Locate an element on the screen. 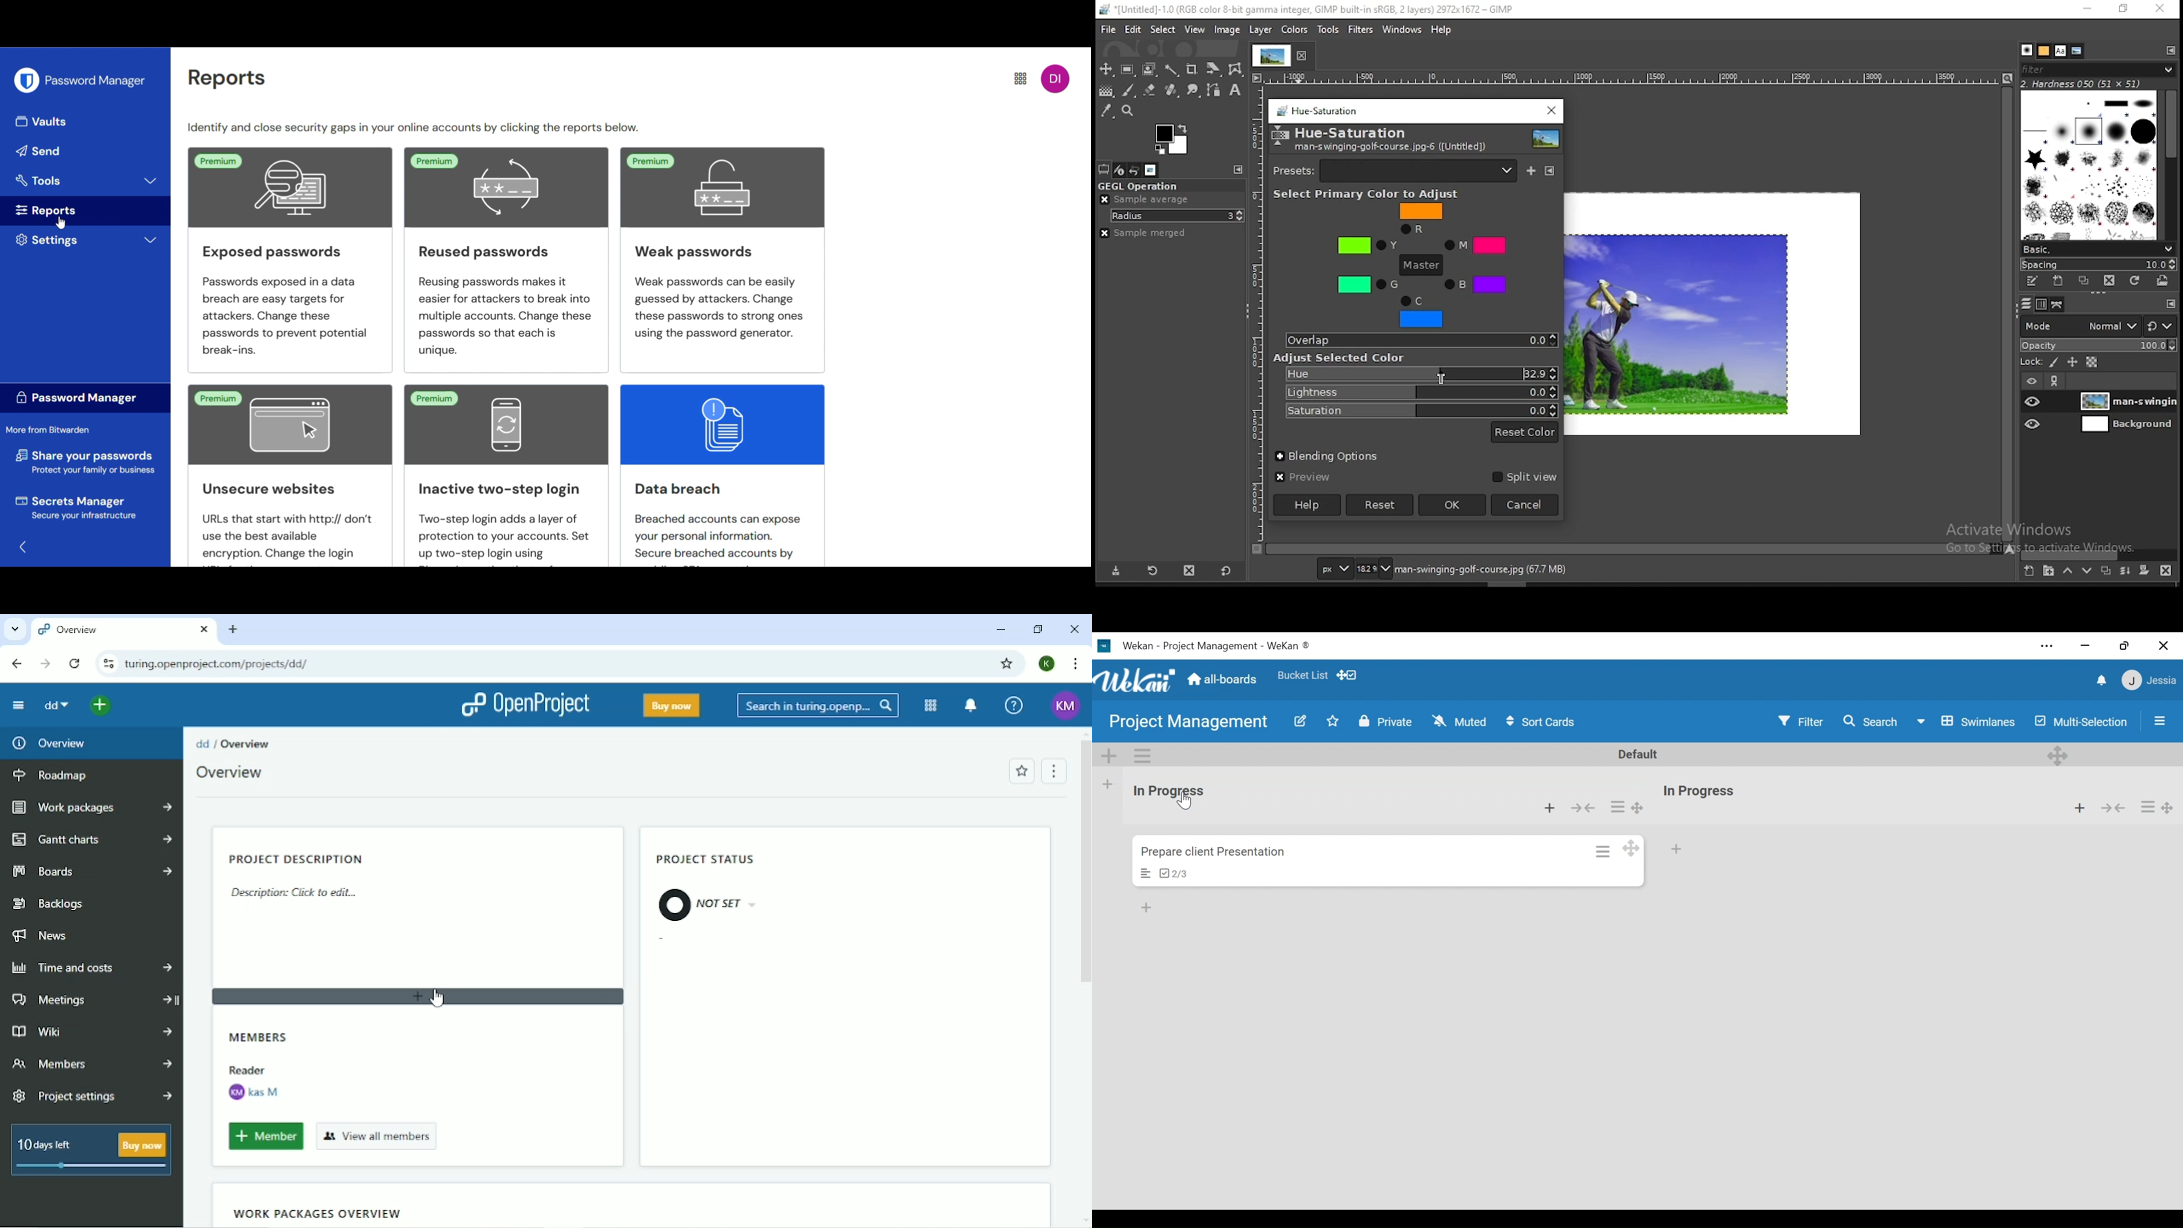  crop tool is located at coordinates (1193, 70).